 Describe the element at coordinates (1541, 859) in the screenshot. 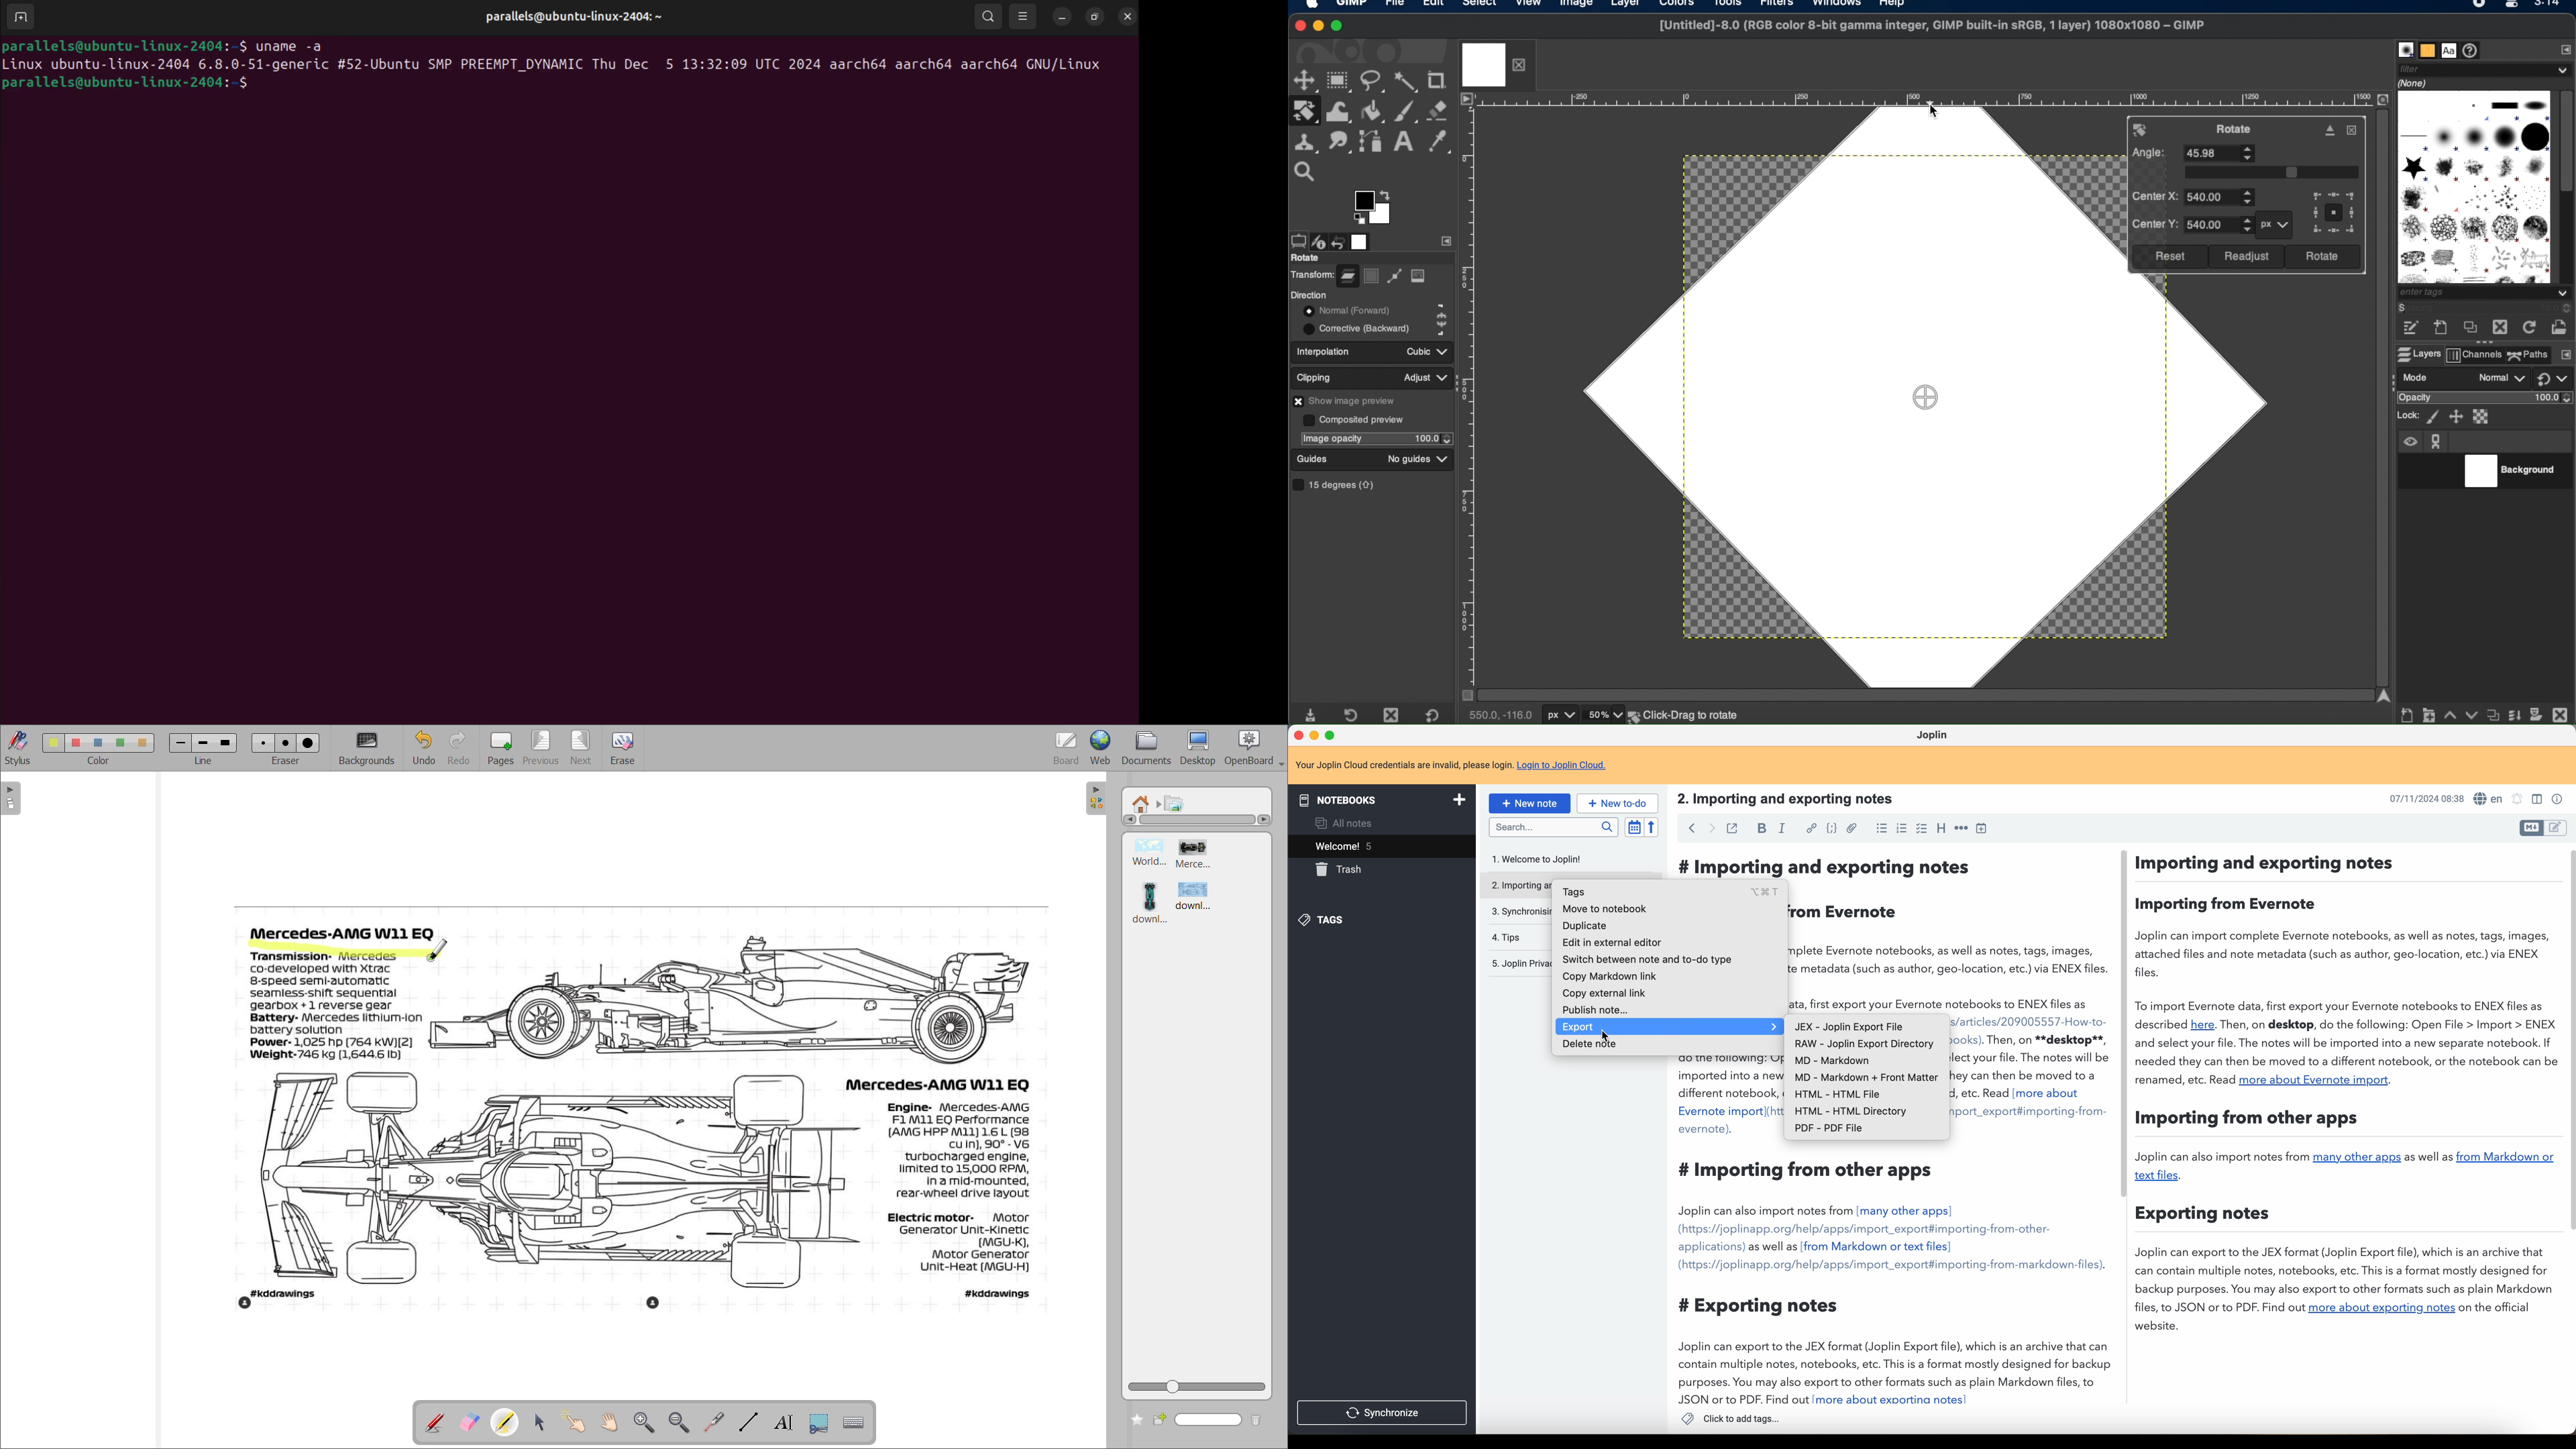

I see `welcome to Joplin note` at that location.